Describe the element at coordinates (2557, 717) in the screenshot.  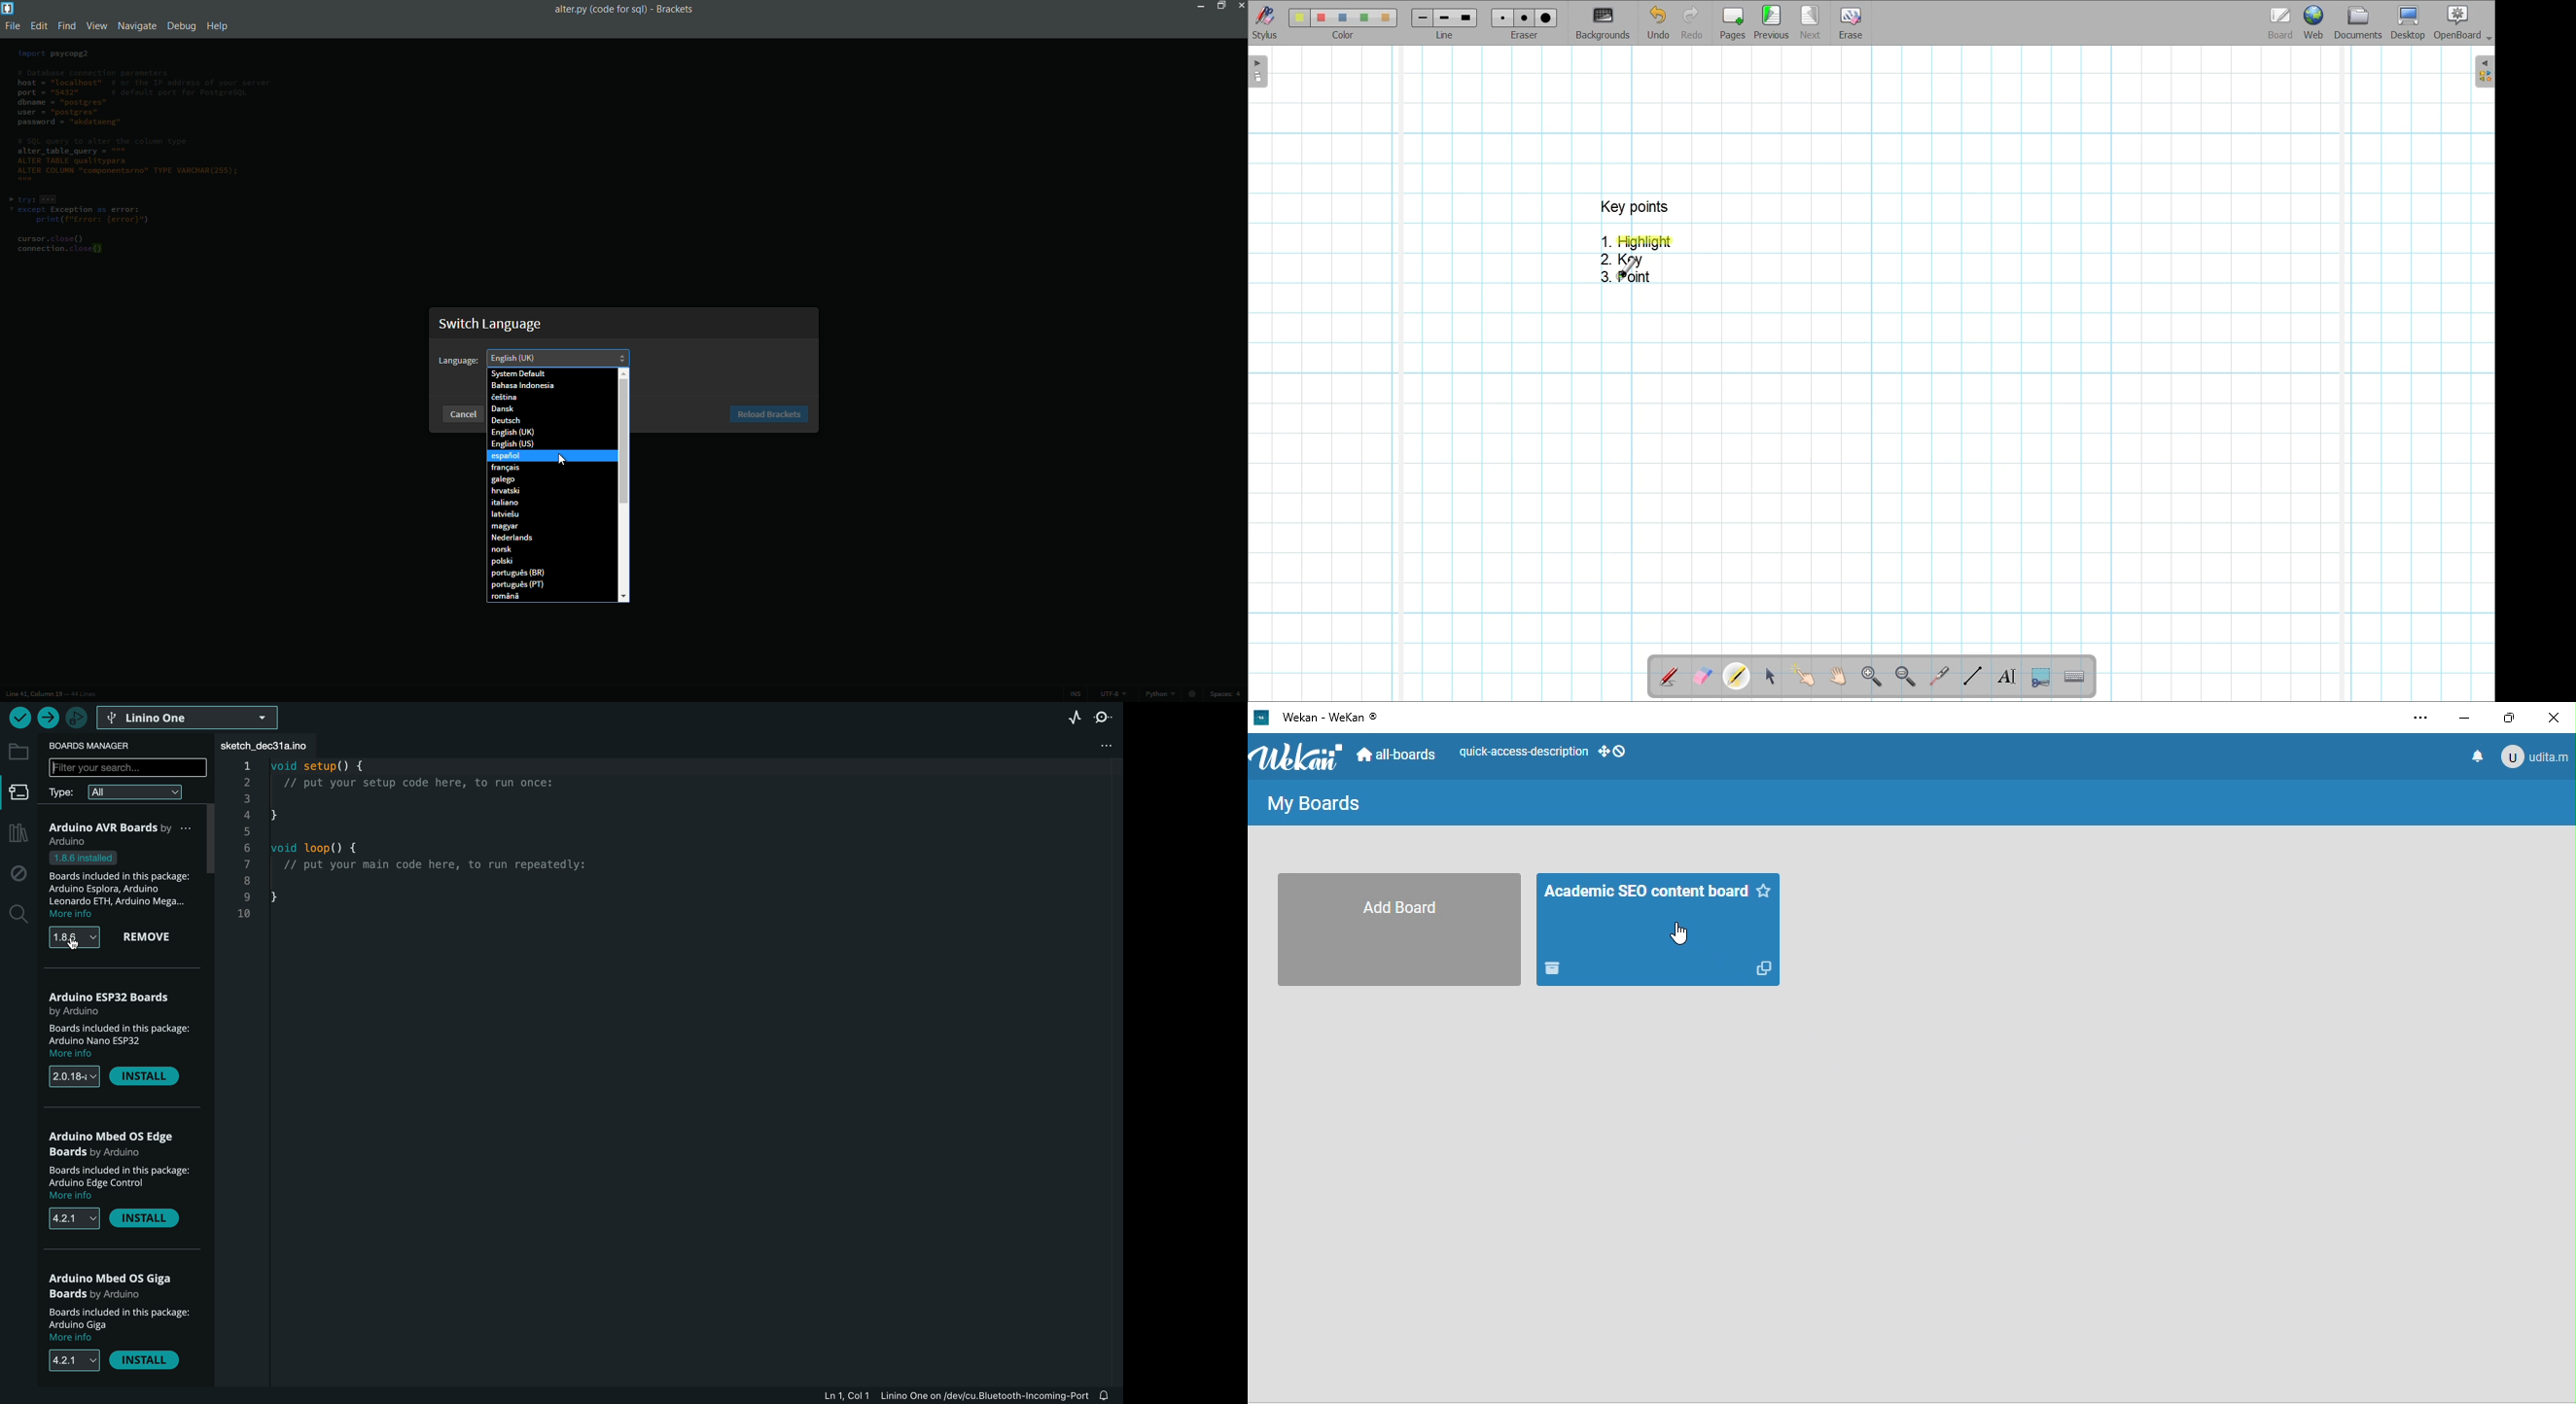
I see `close` at that location.